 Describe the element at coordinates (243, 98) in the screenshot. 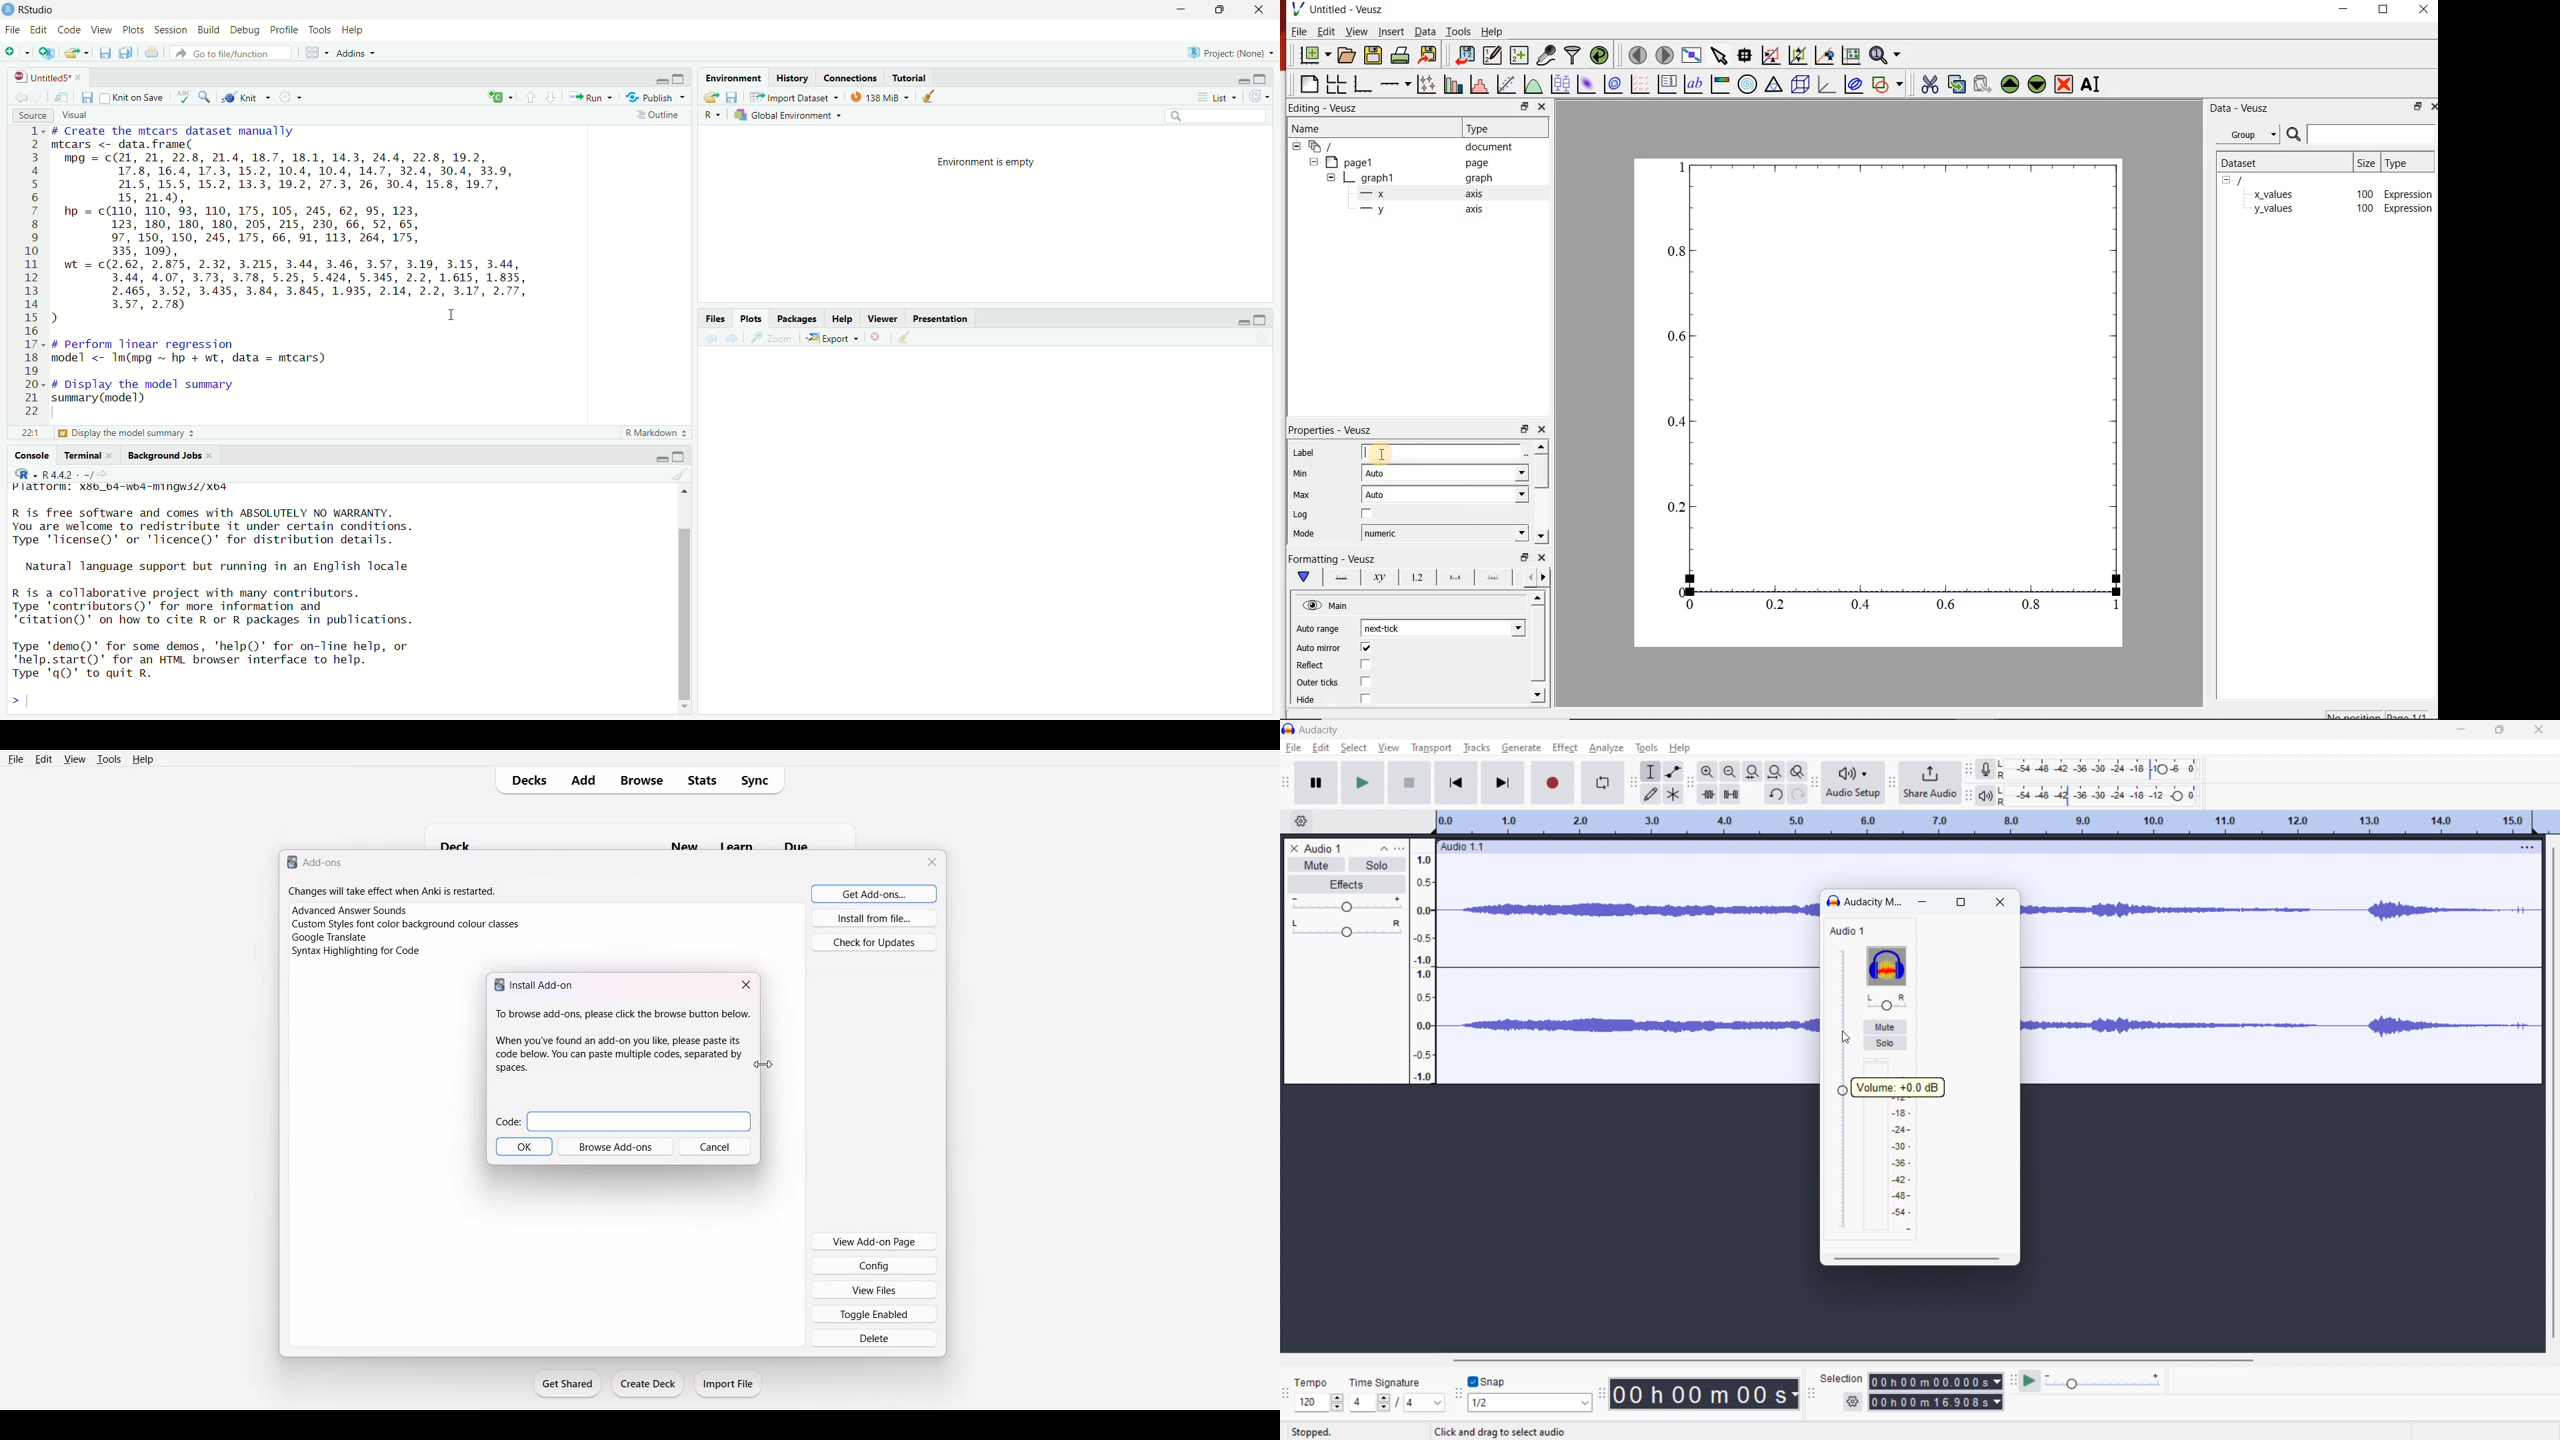

I see `knit` at that location.